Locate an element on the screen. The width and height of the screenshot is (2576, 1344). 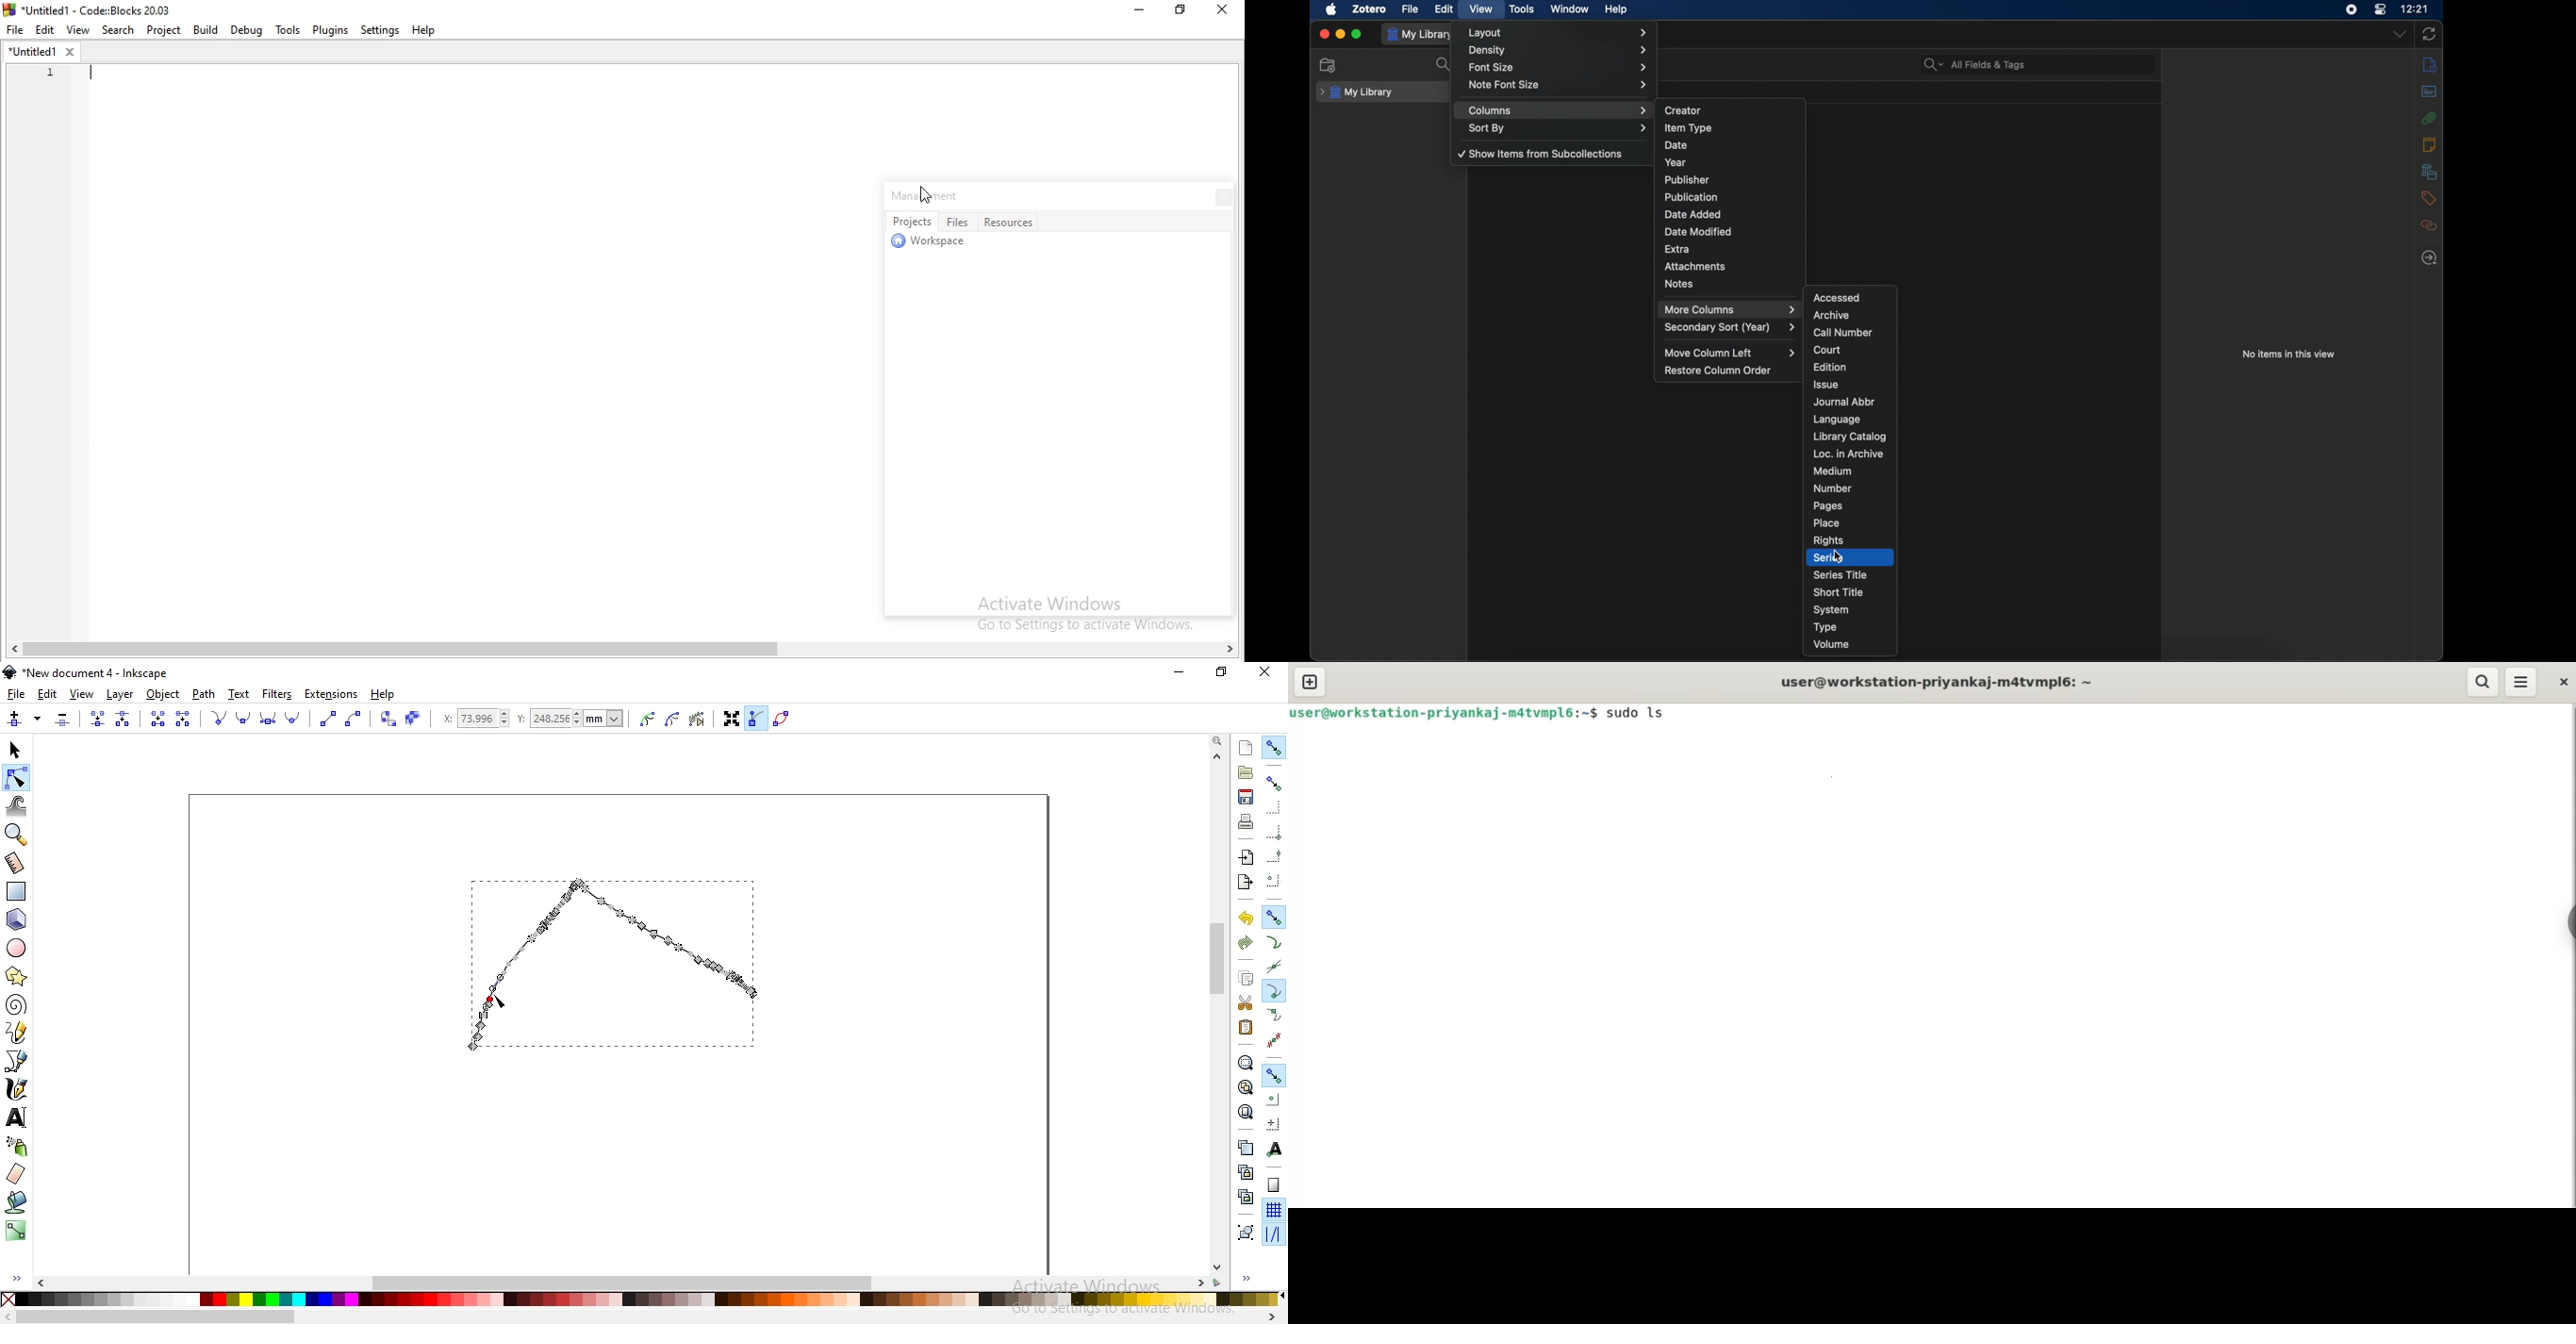
undo is located at coordinates (1245, 917).